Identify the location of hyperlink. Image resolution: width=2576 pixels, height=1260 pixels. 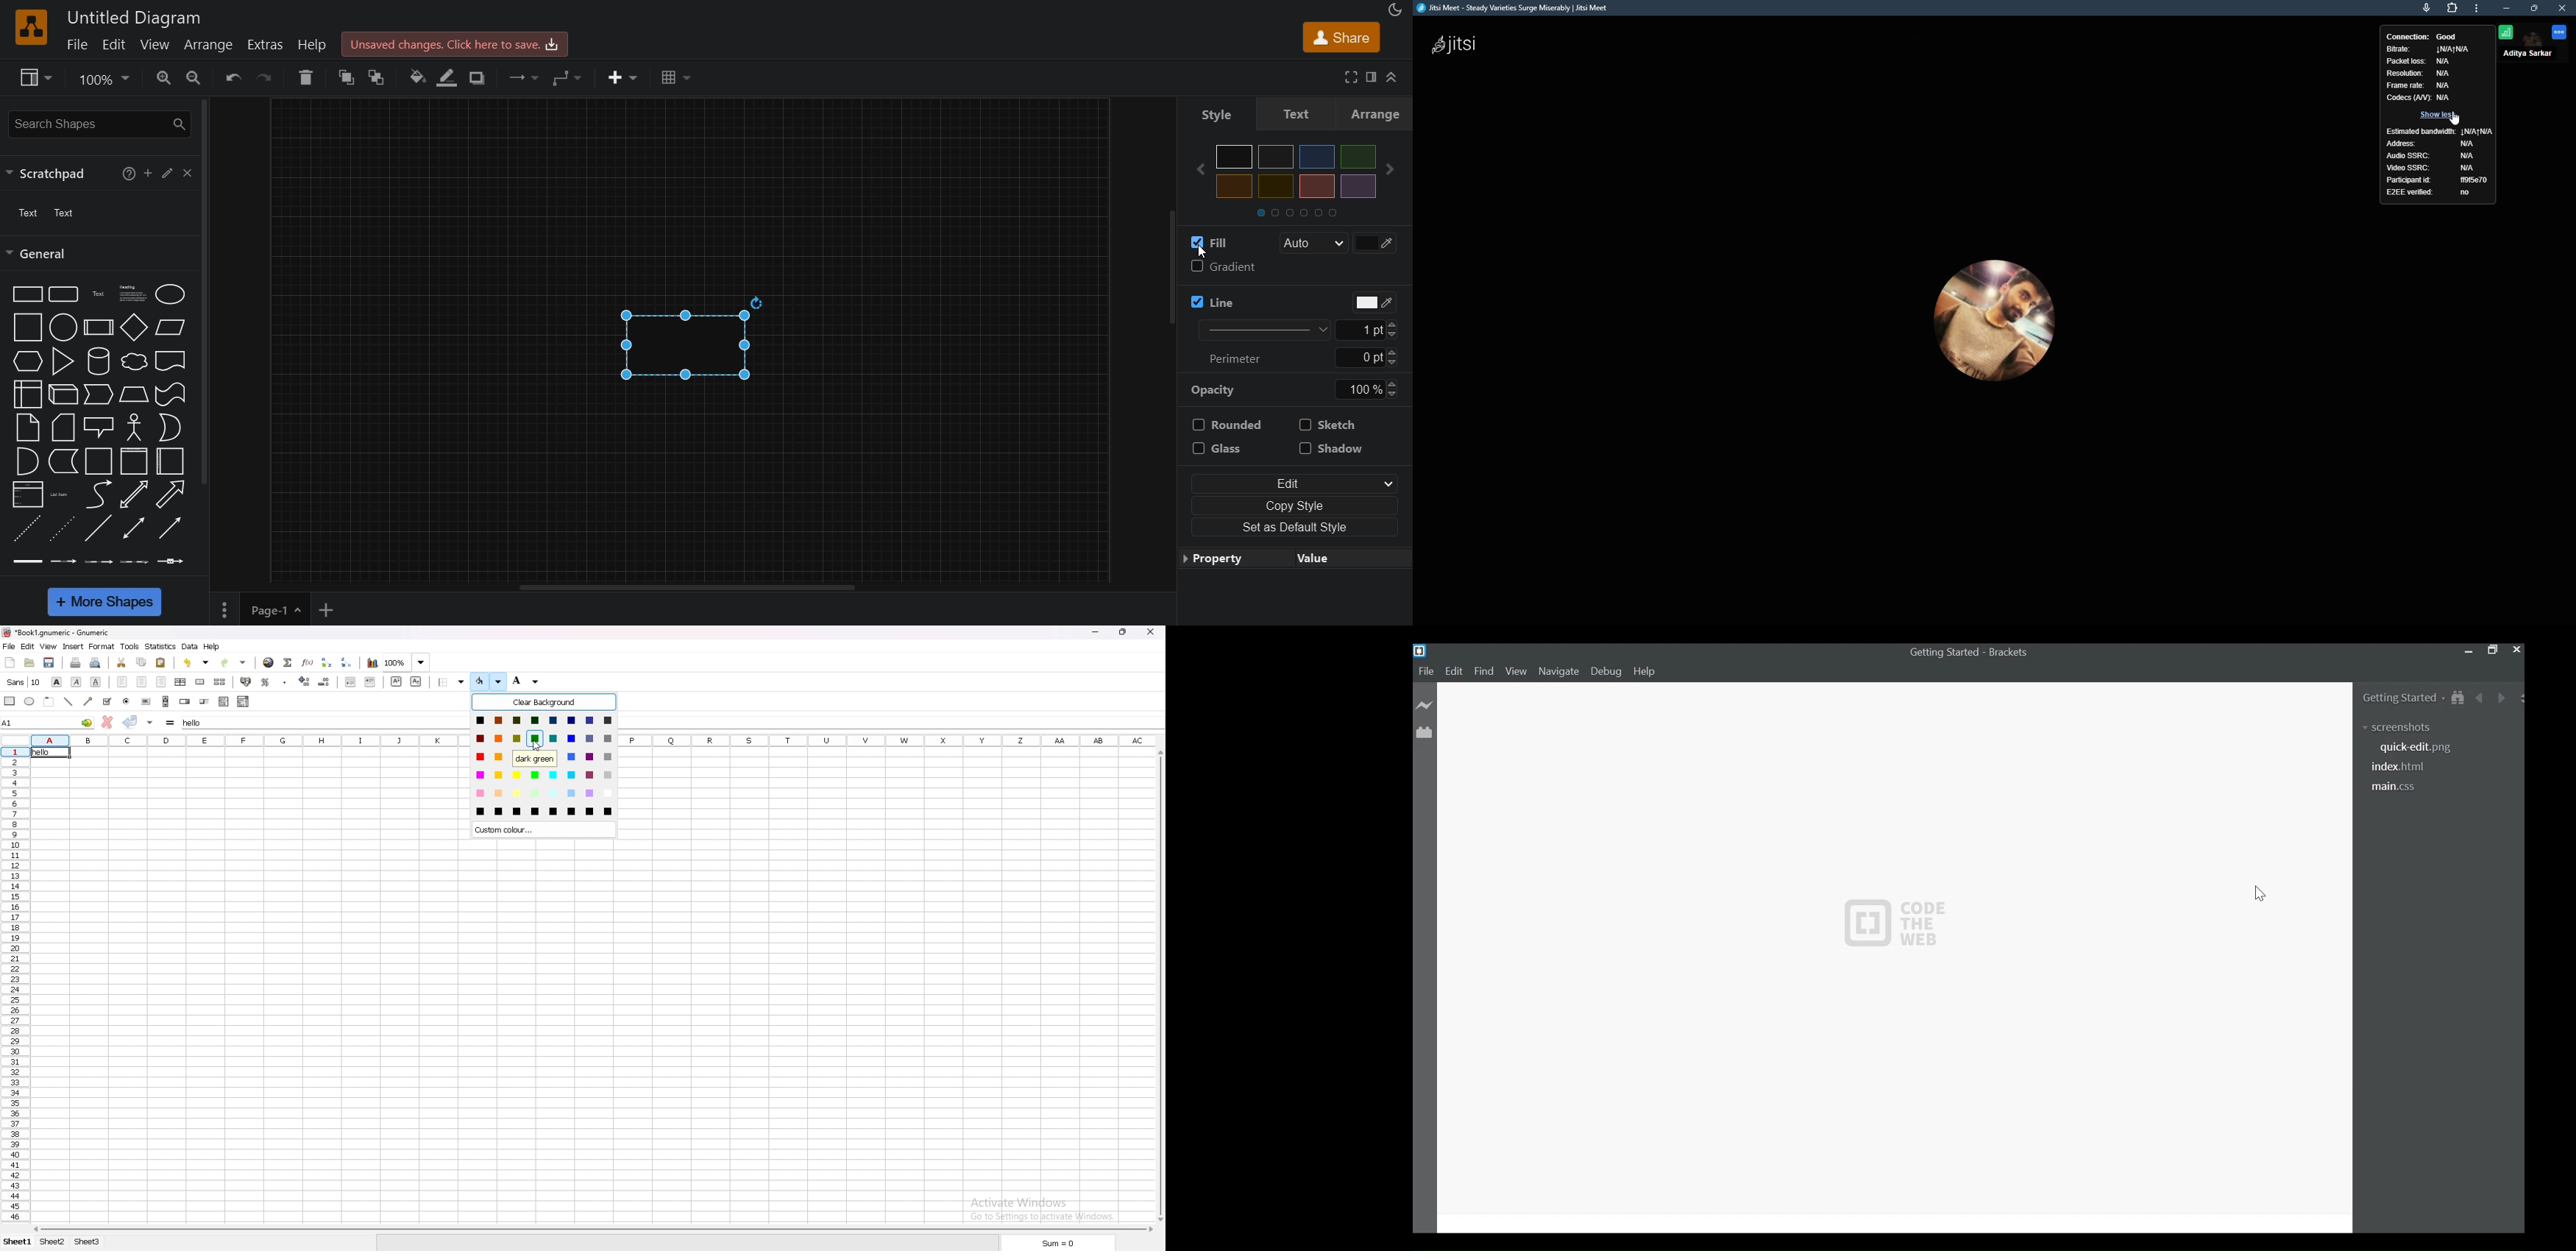
(270, 663).